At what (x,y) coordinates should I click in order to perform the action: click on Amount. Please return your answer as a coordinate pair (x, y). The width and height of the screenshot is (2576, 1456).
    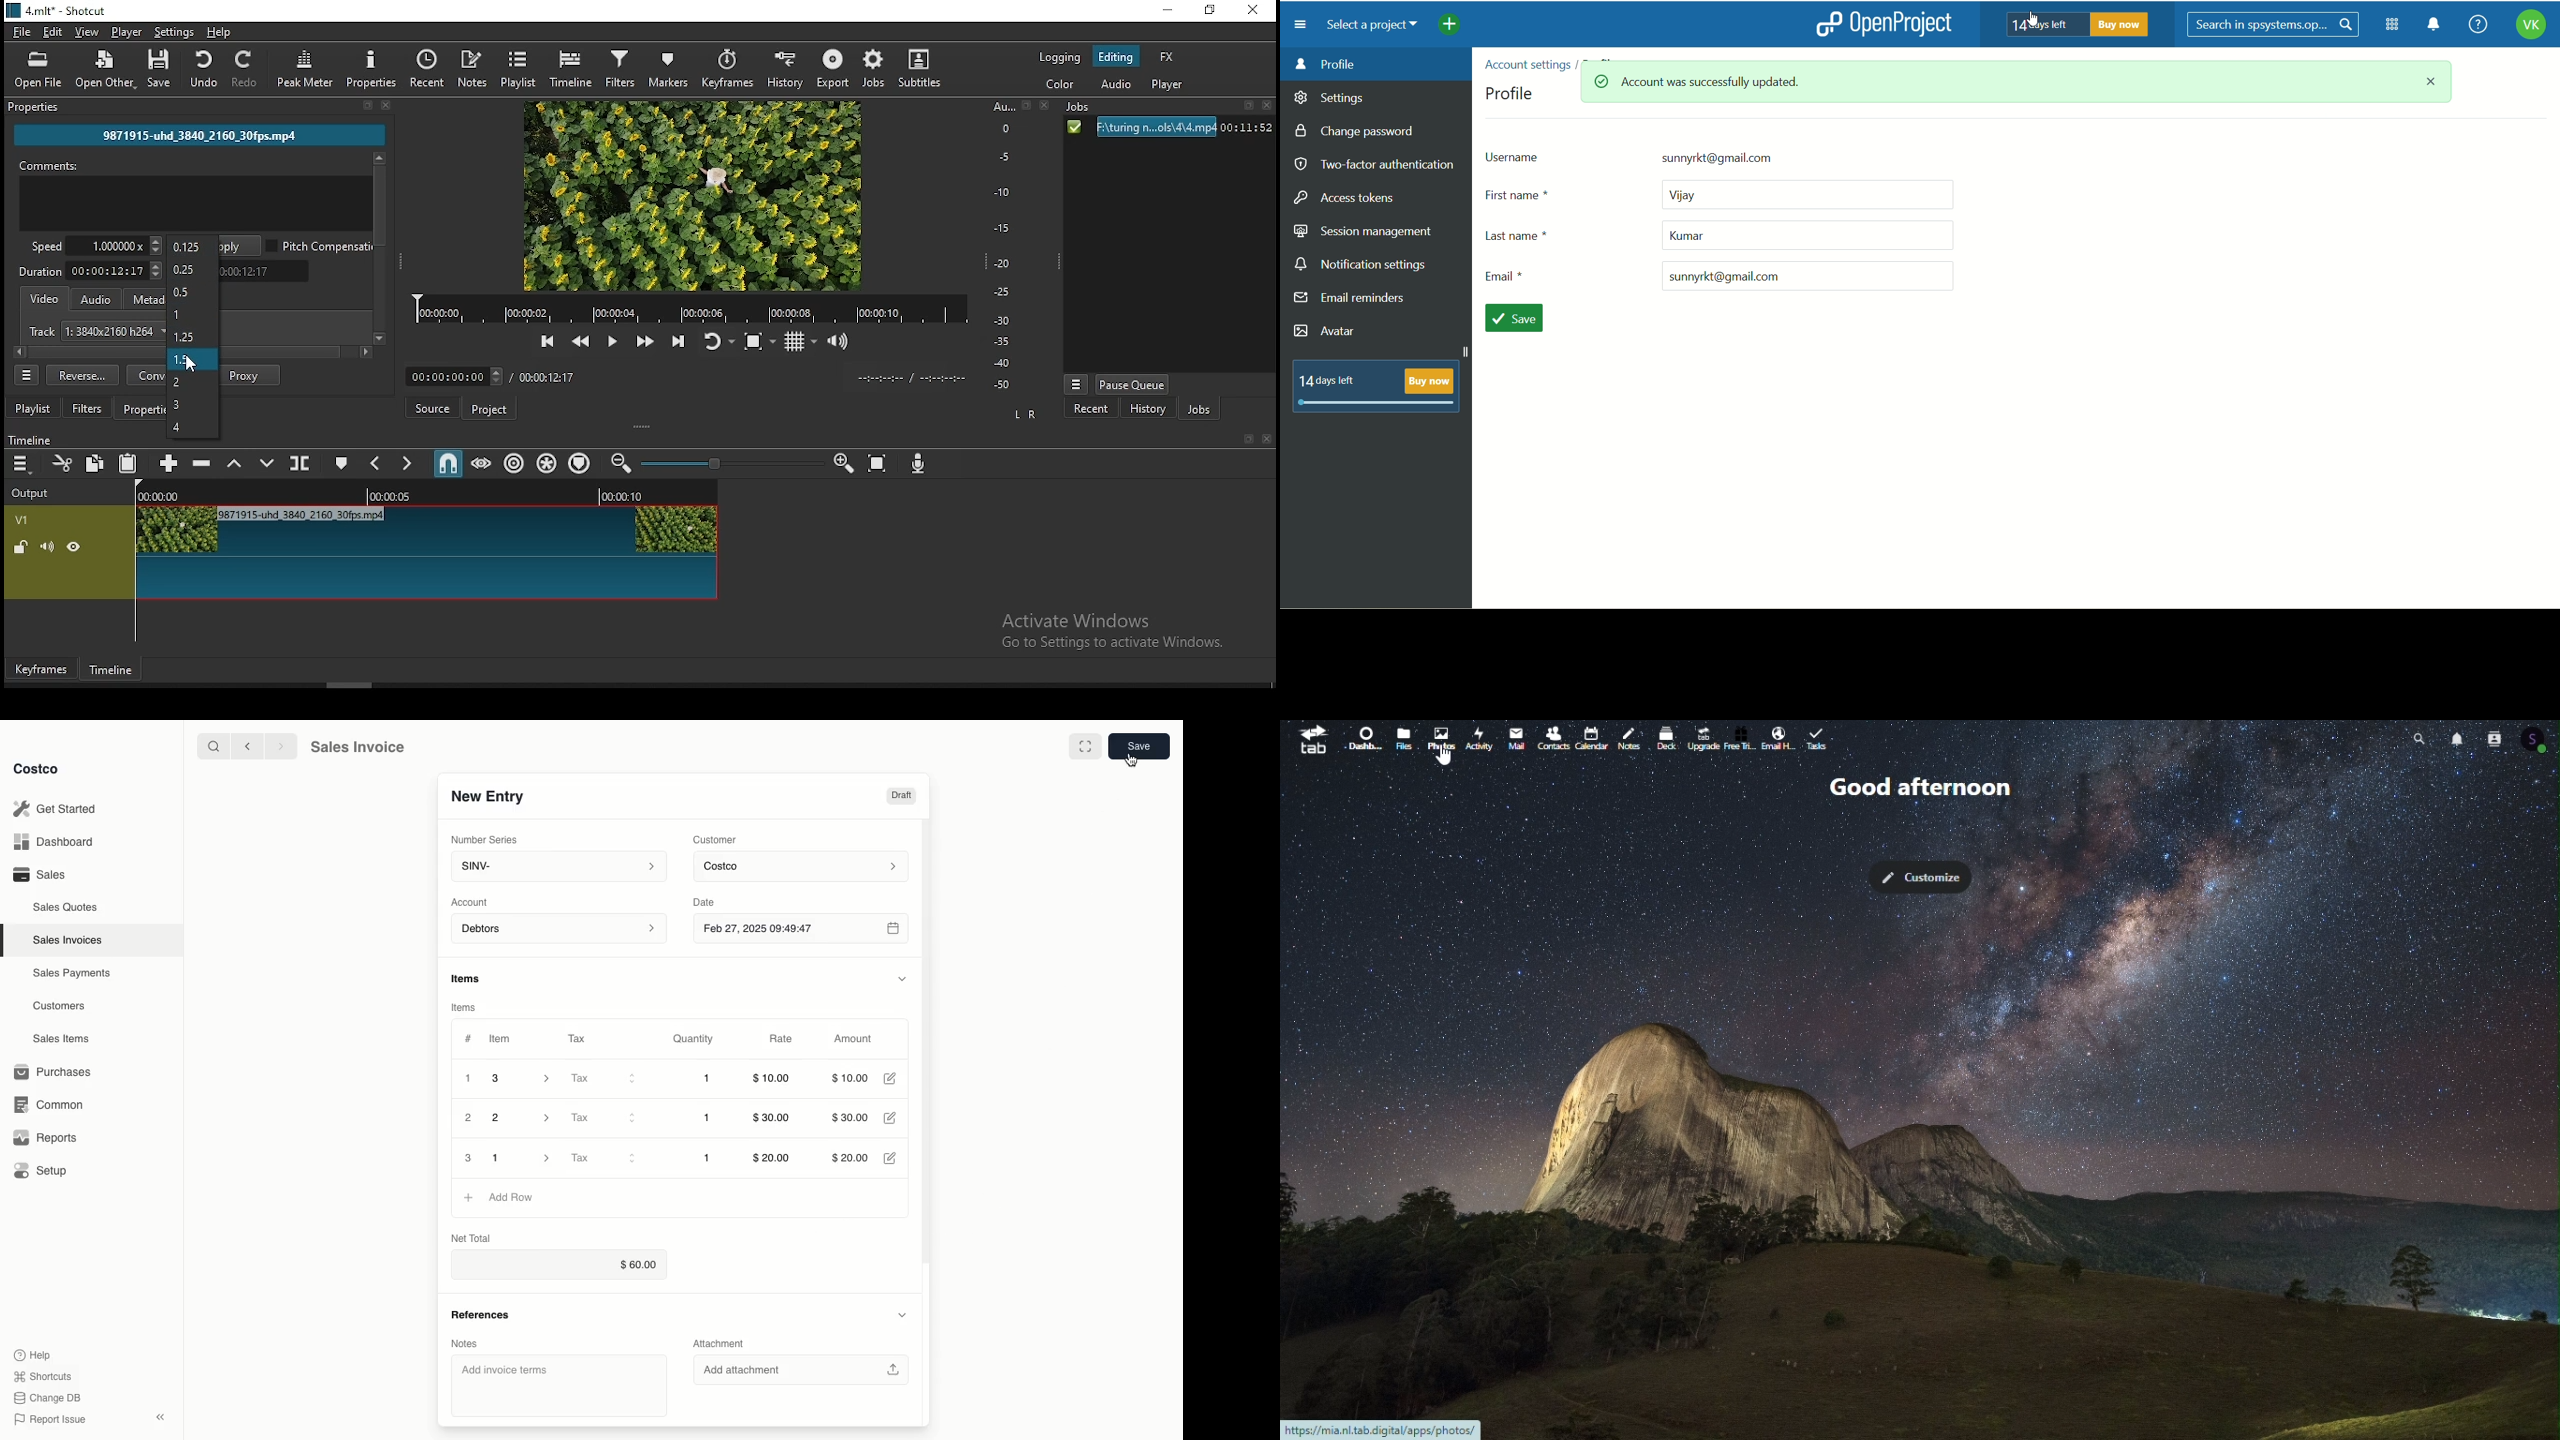
    Looking at the image, I should click on (852, 1040).